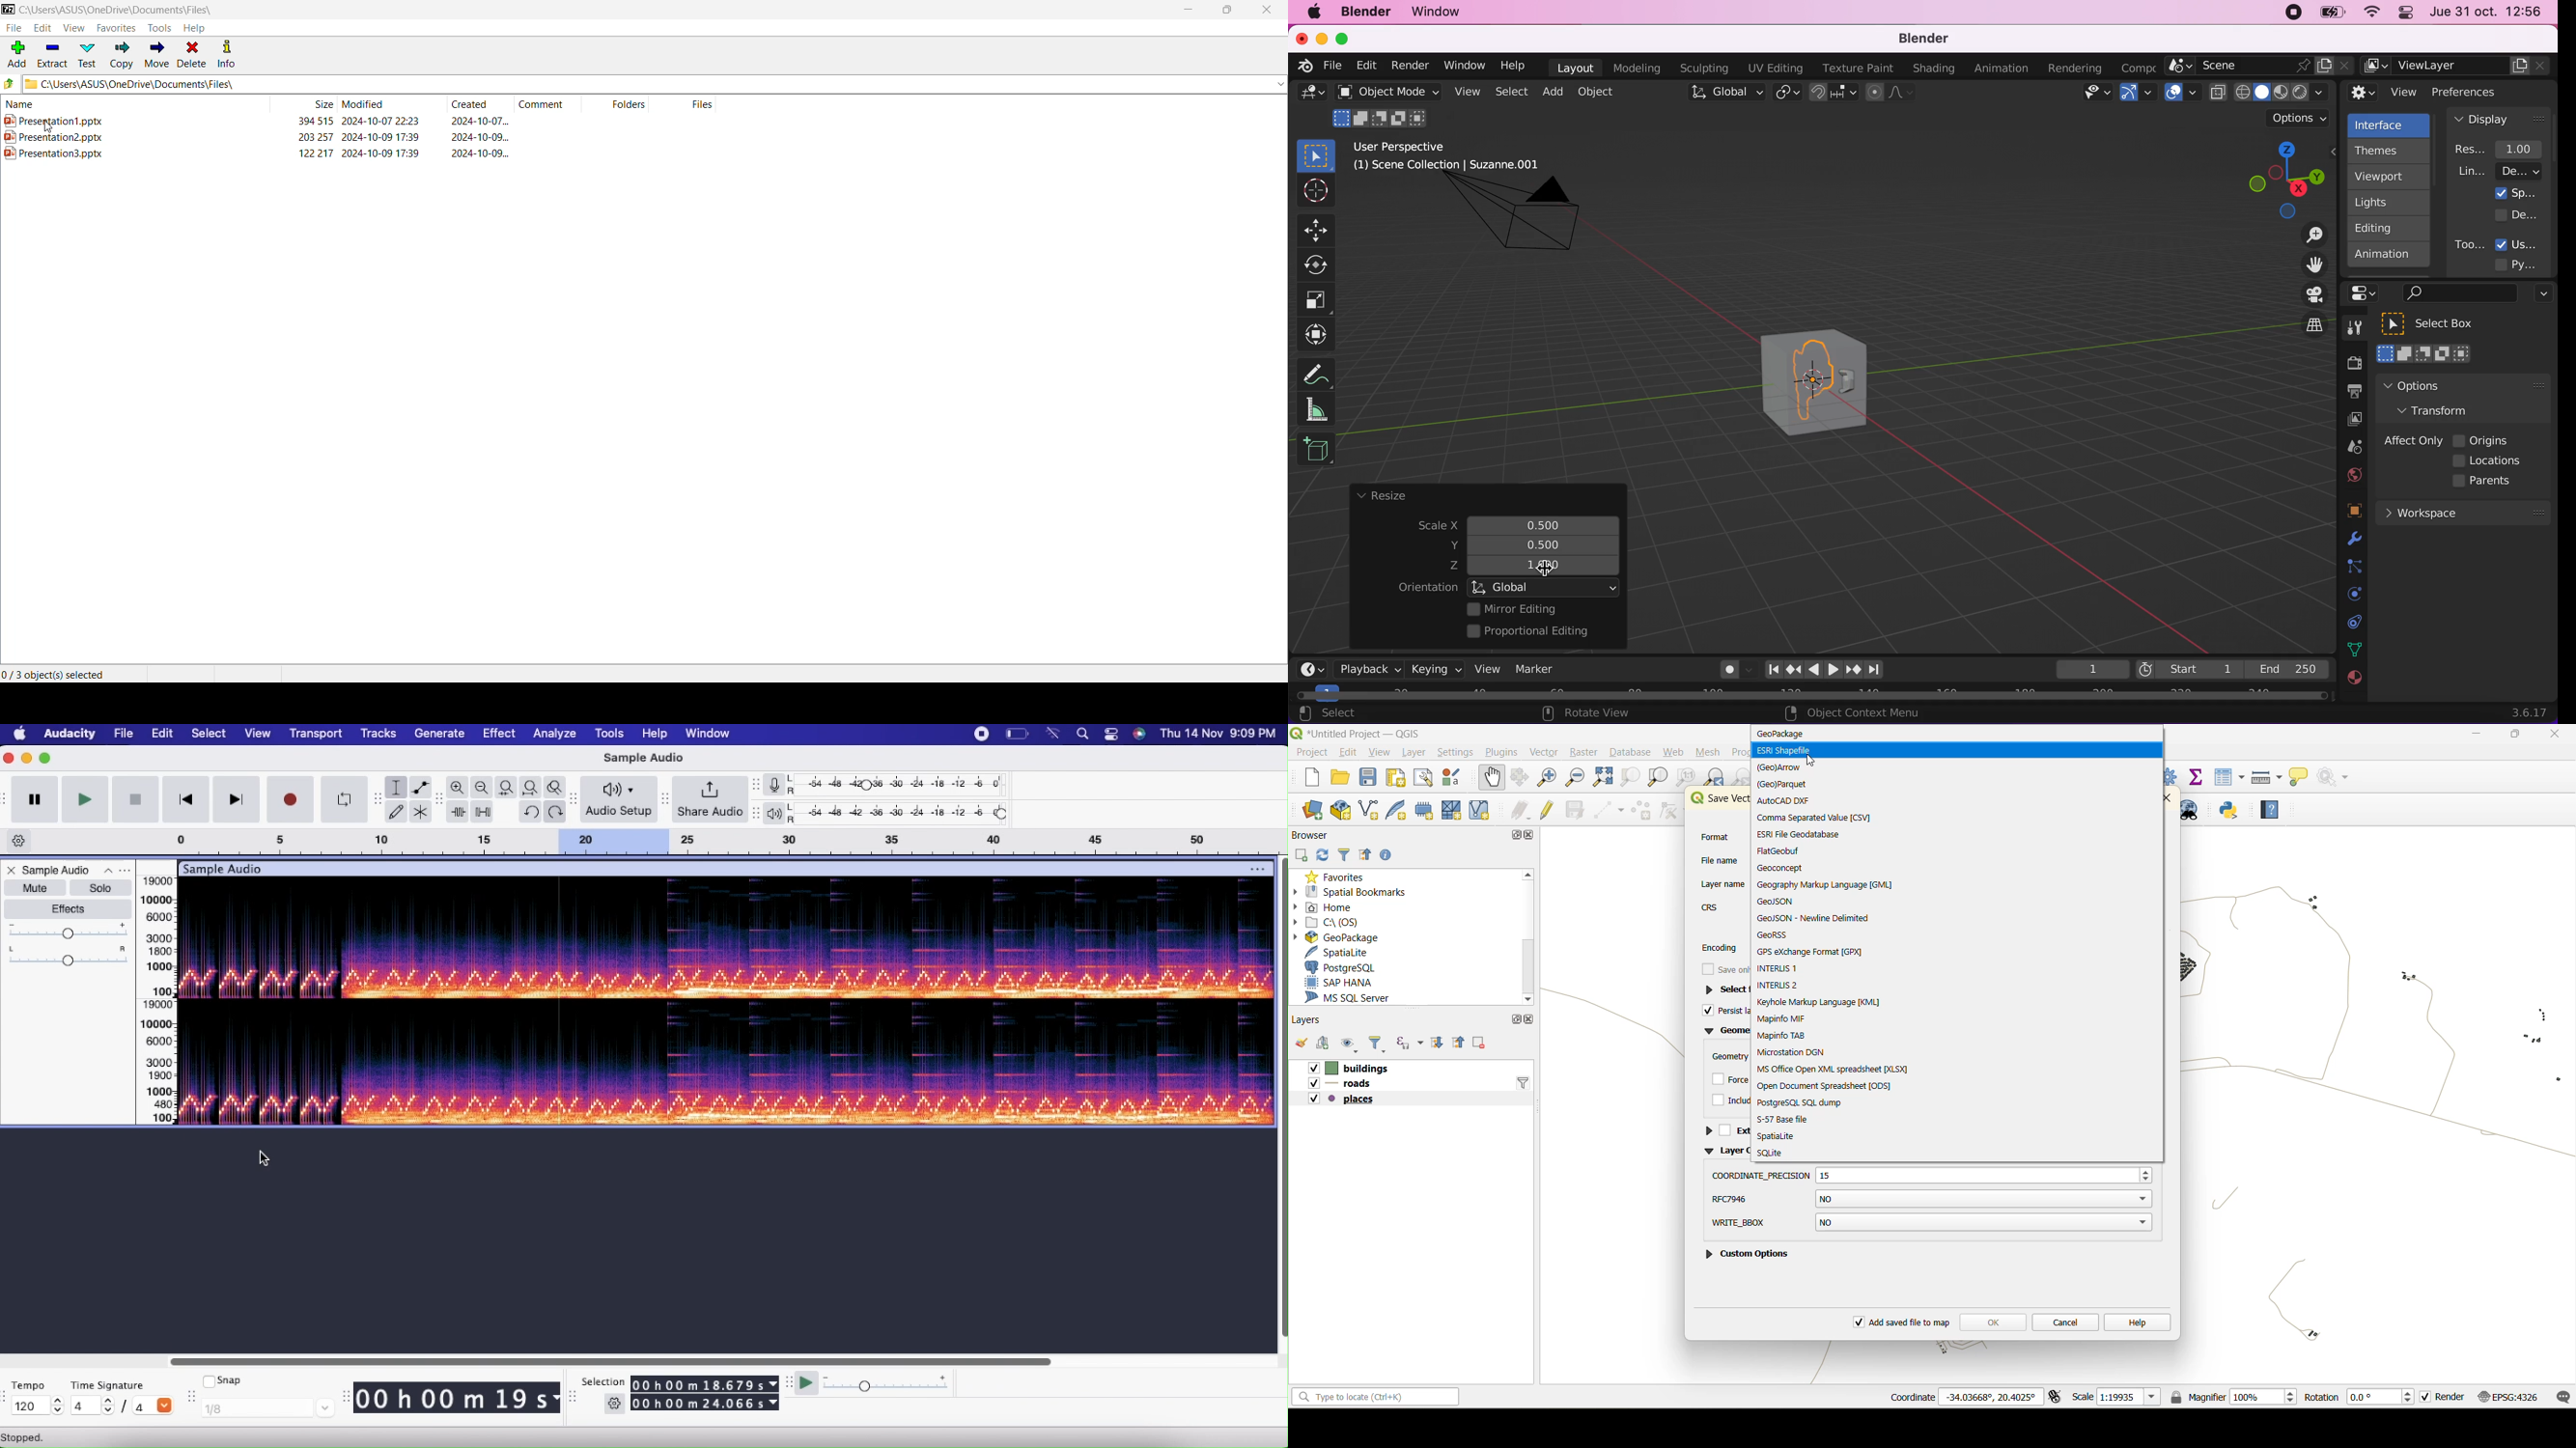 The height and width of the screenshot is (1456, 2576). Describe the element at coordinates (68, 907) in the screenshot. I see `Effects` at that location.